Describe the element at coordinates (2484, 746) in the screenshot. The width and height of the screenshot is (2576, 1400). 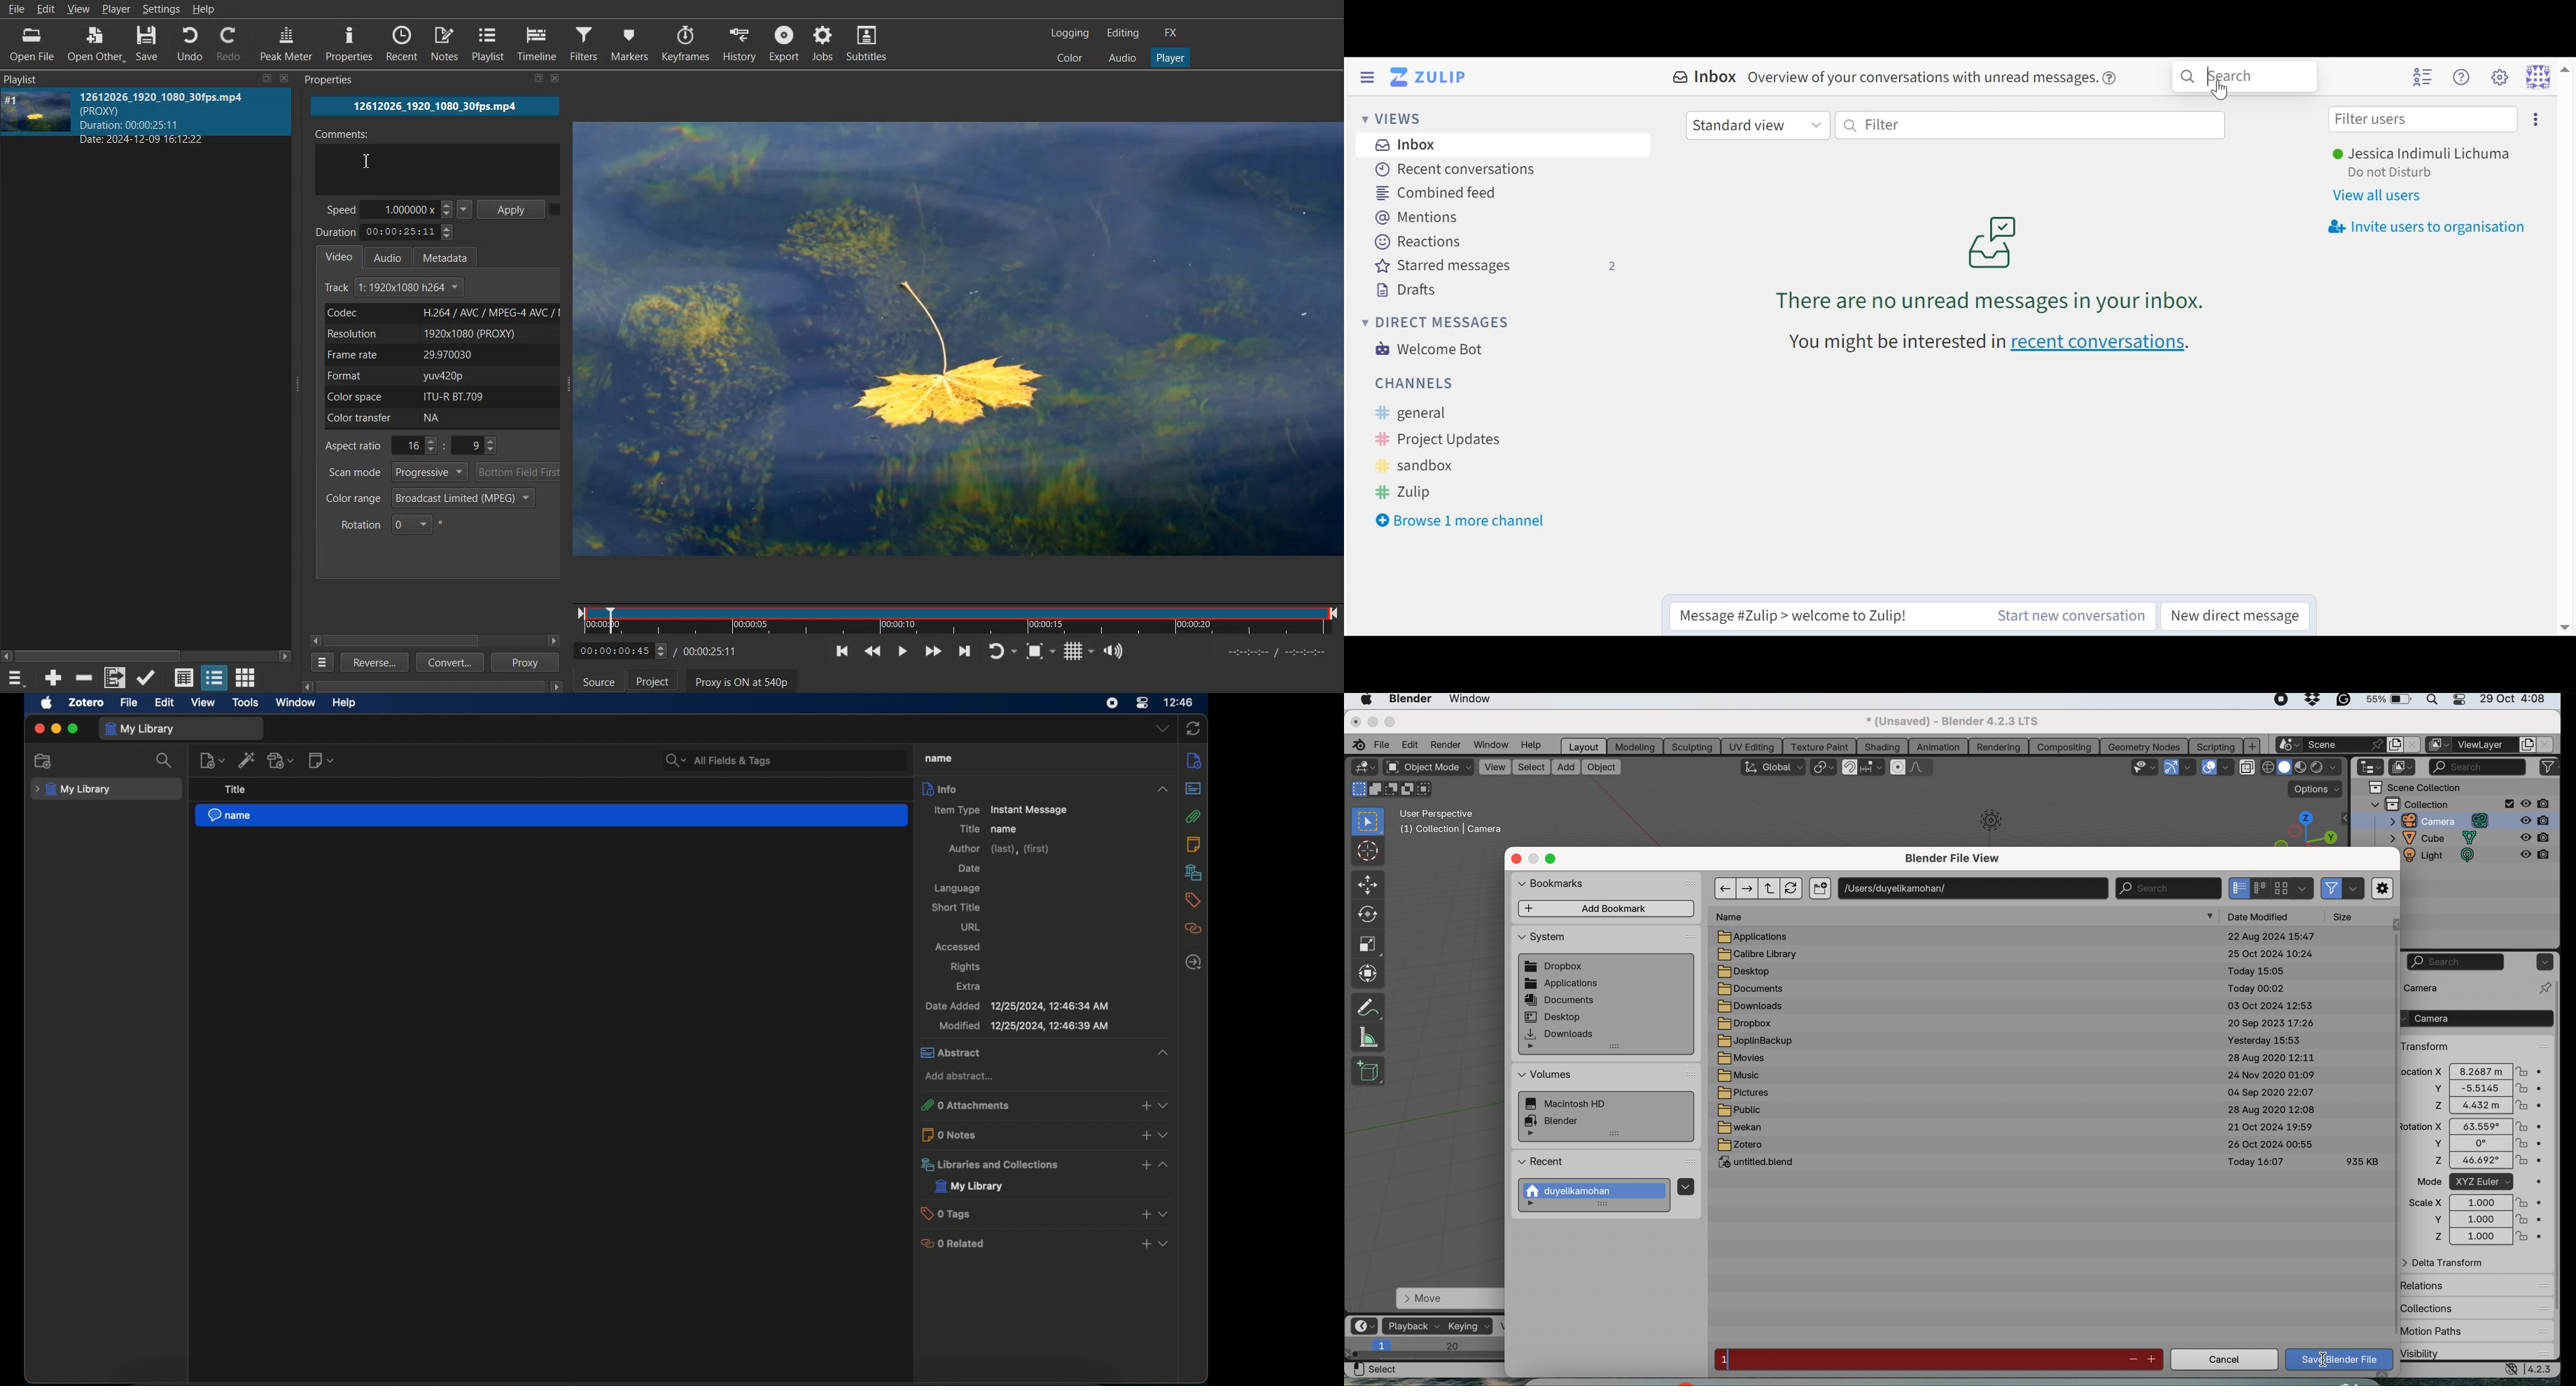
I see `view layer` at that location.